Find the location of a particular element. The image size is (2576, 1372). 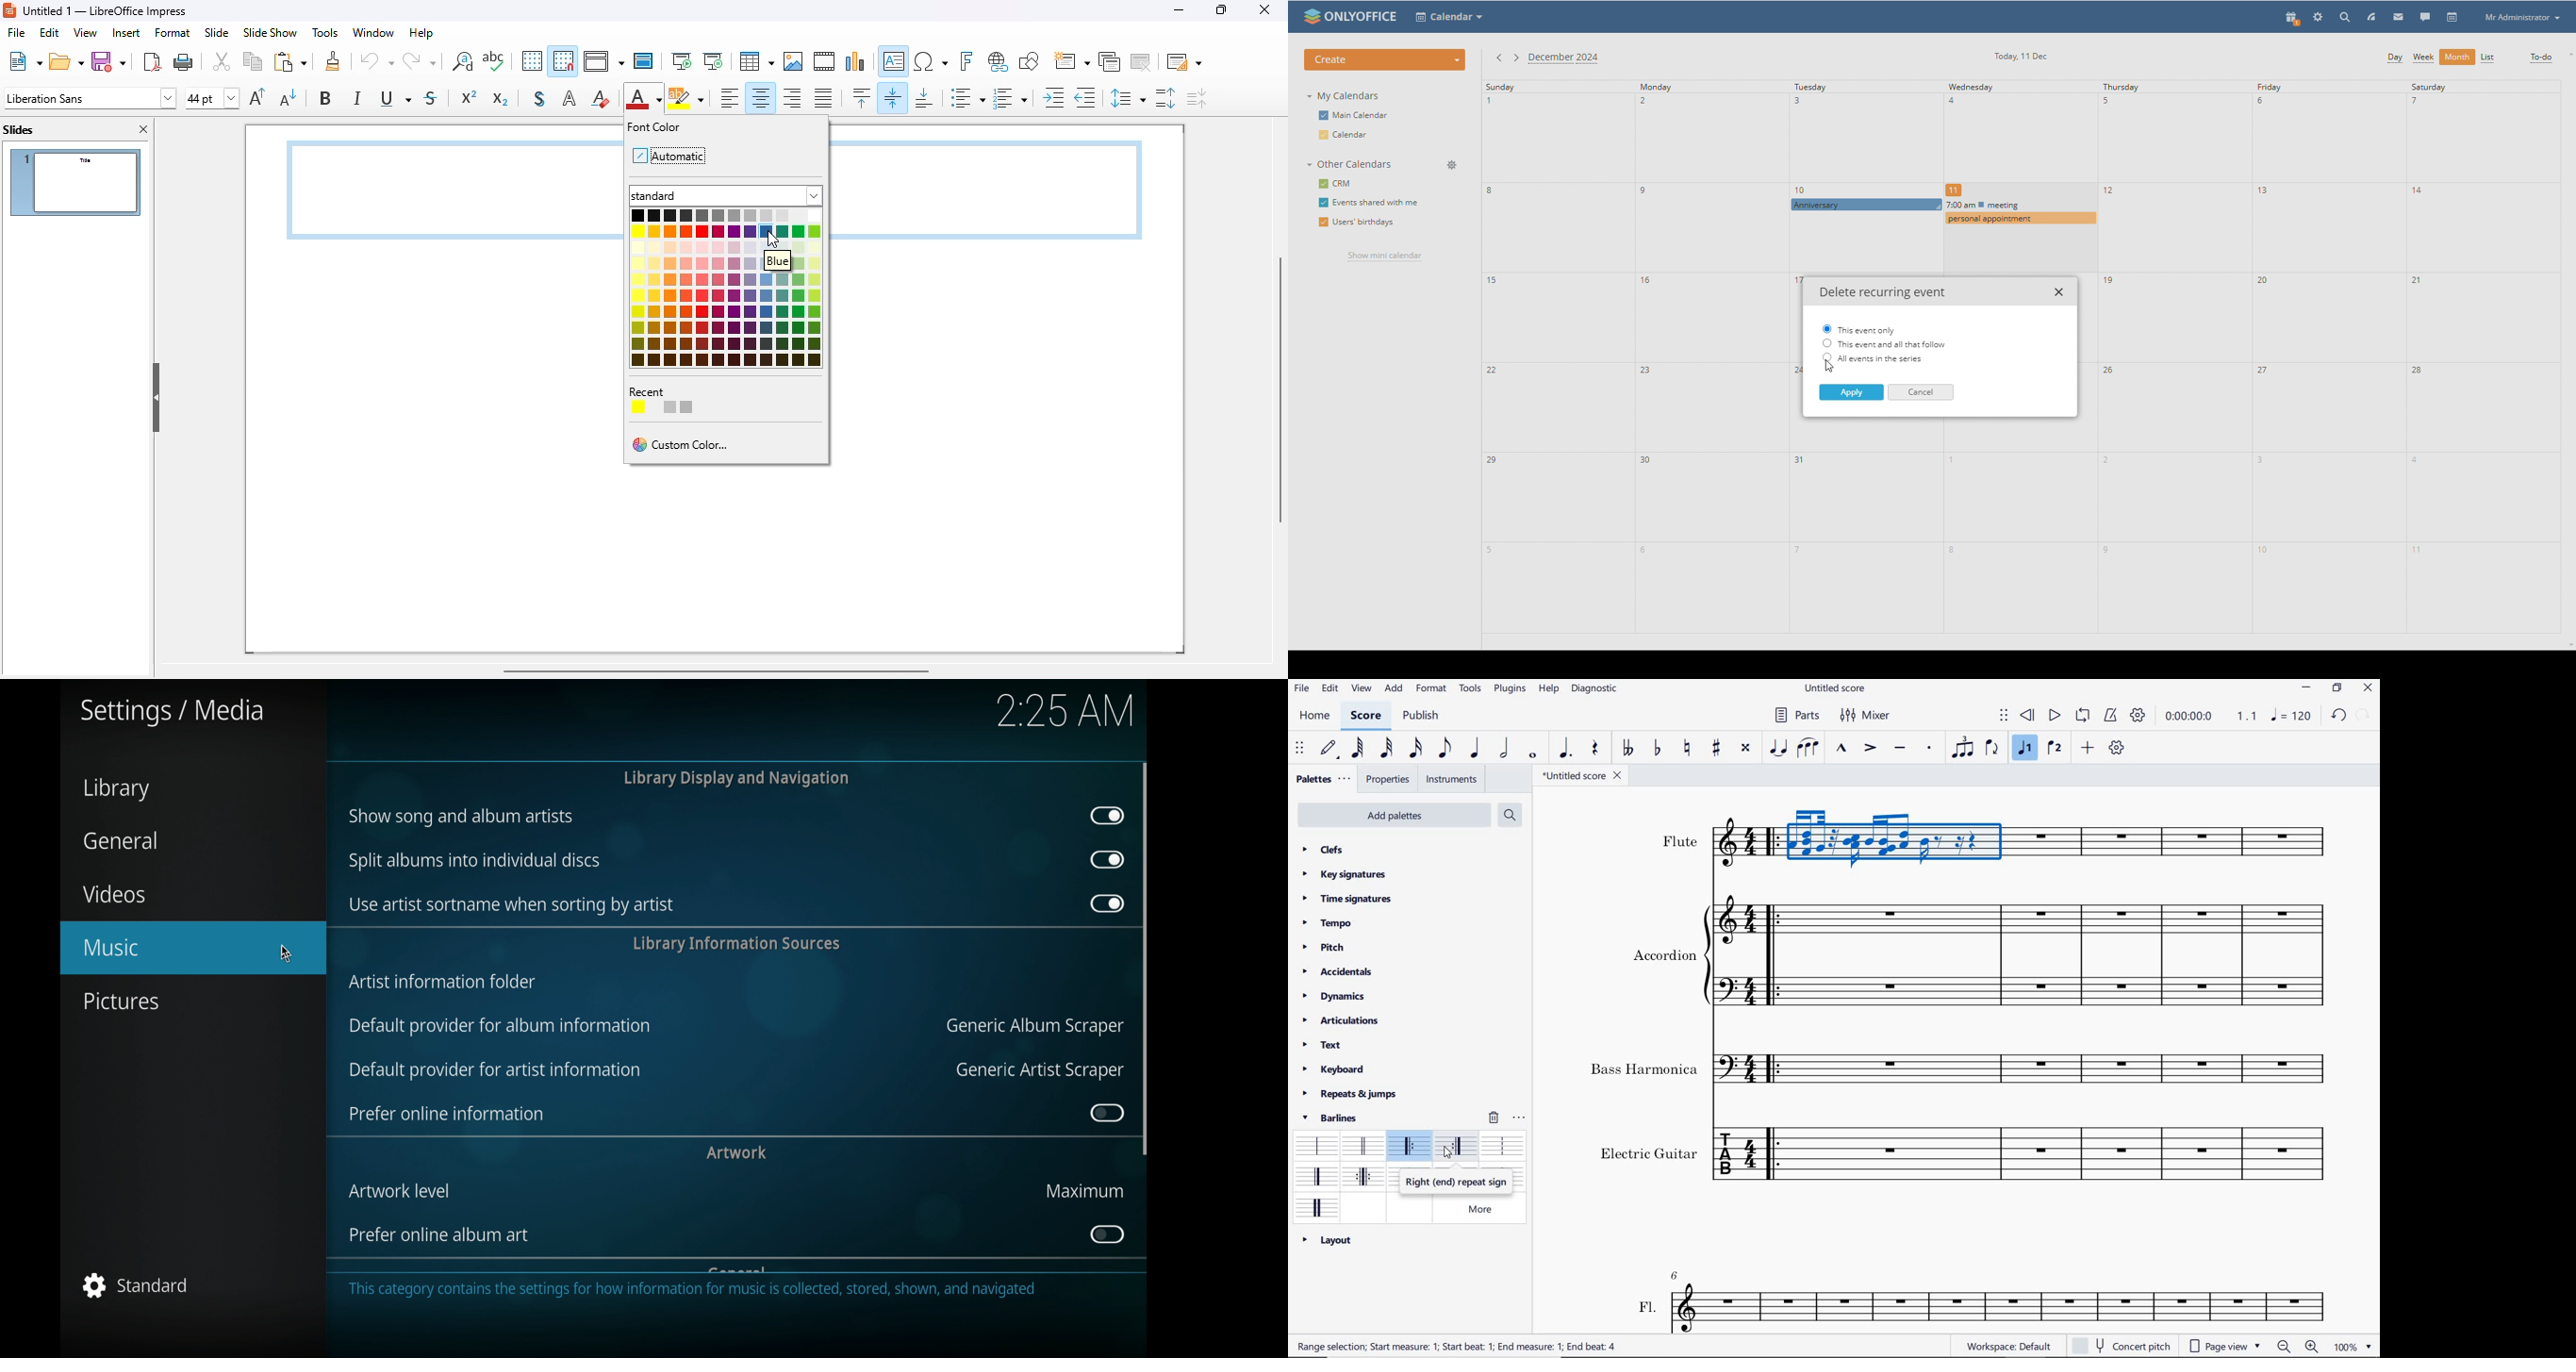

toggle button is located at coordinates (1108, 1113).